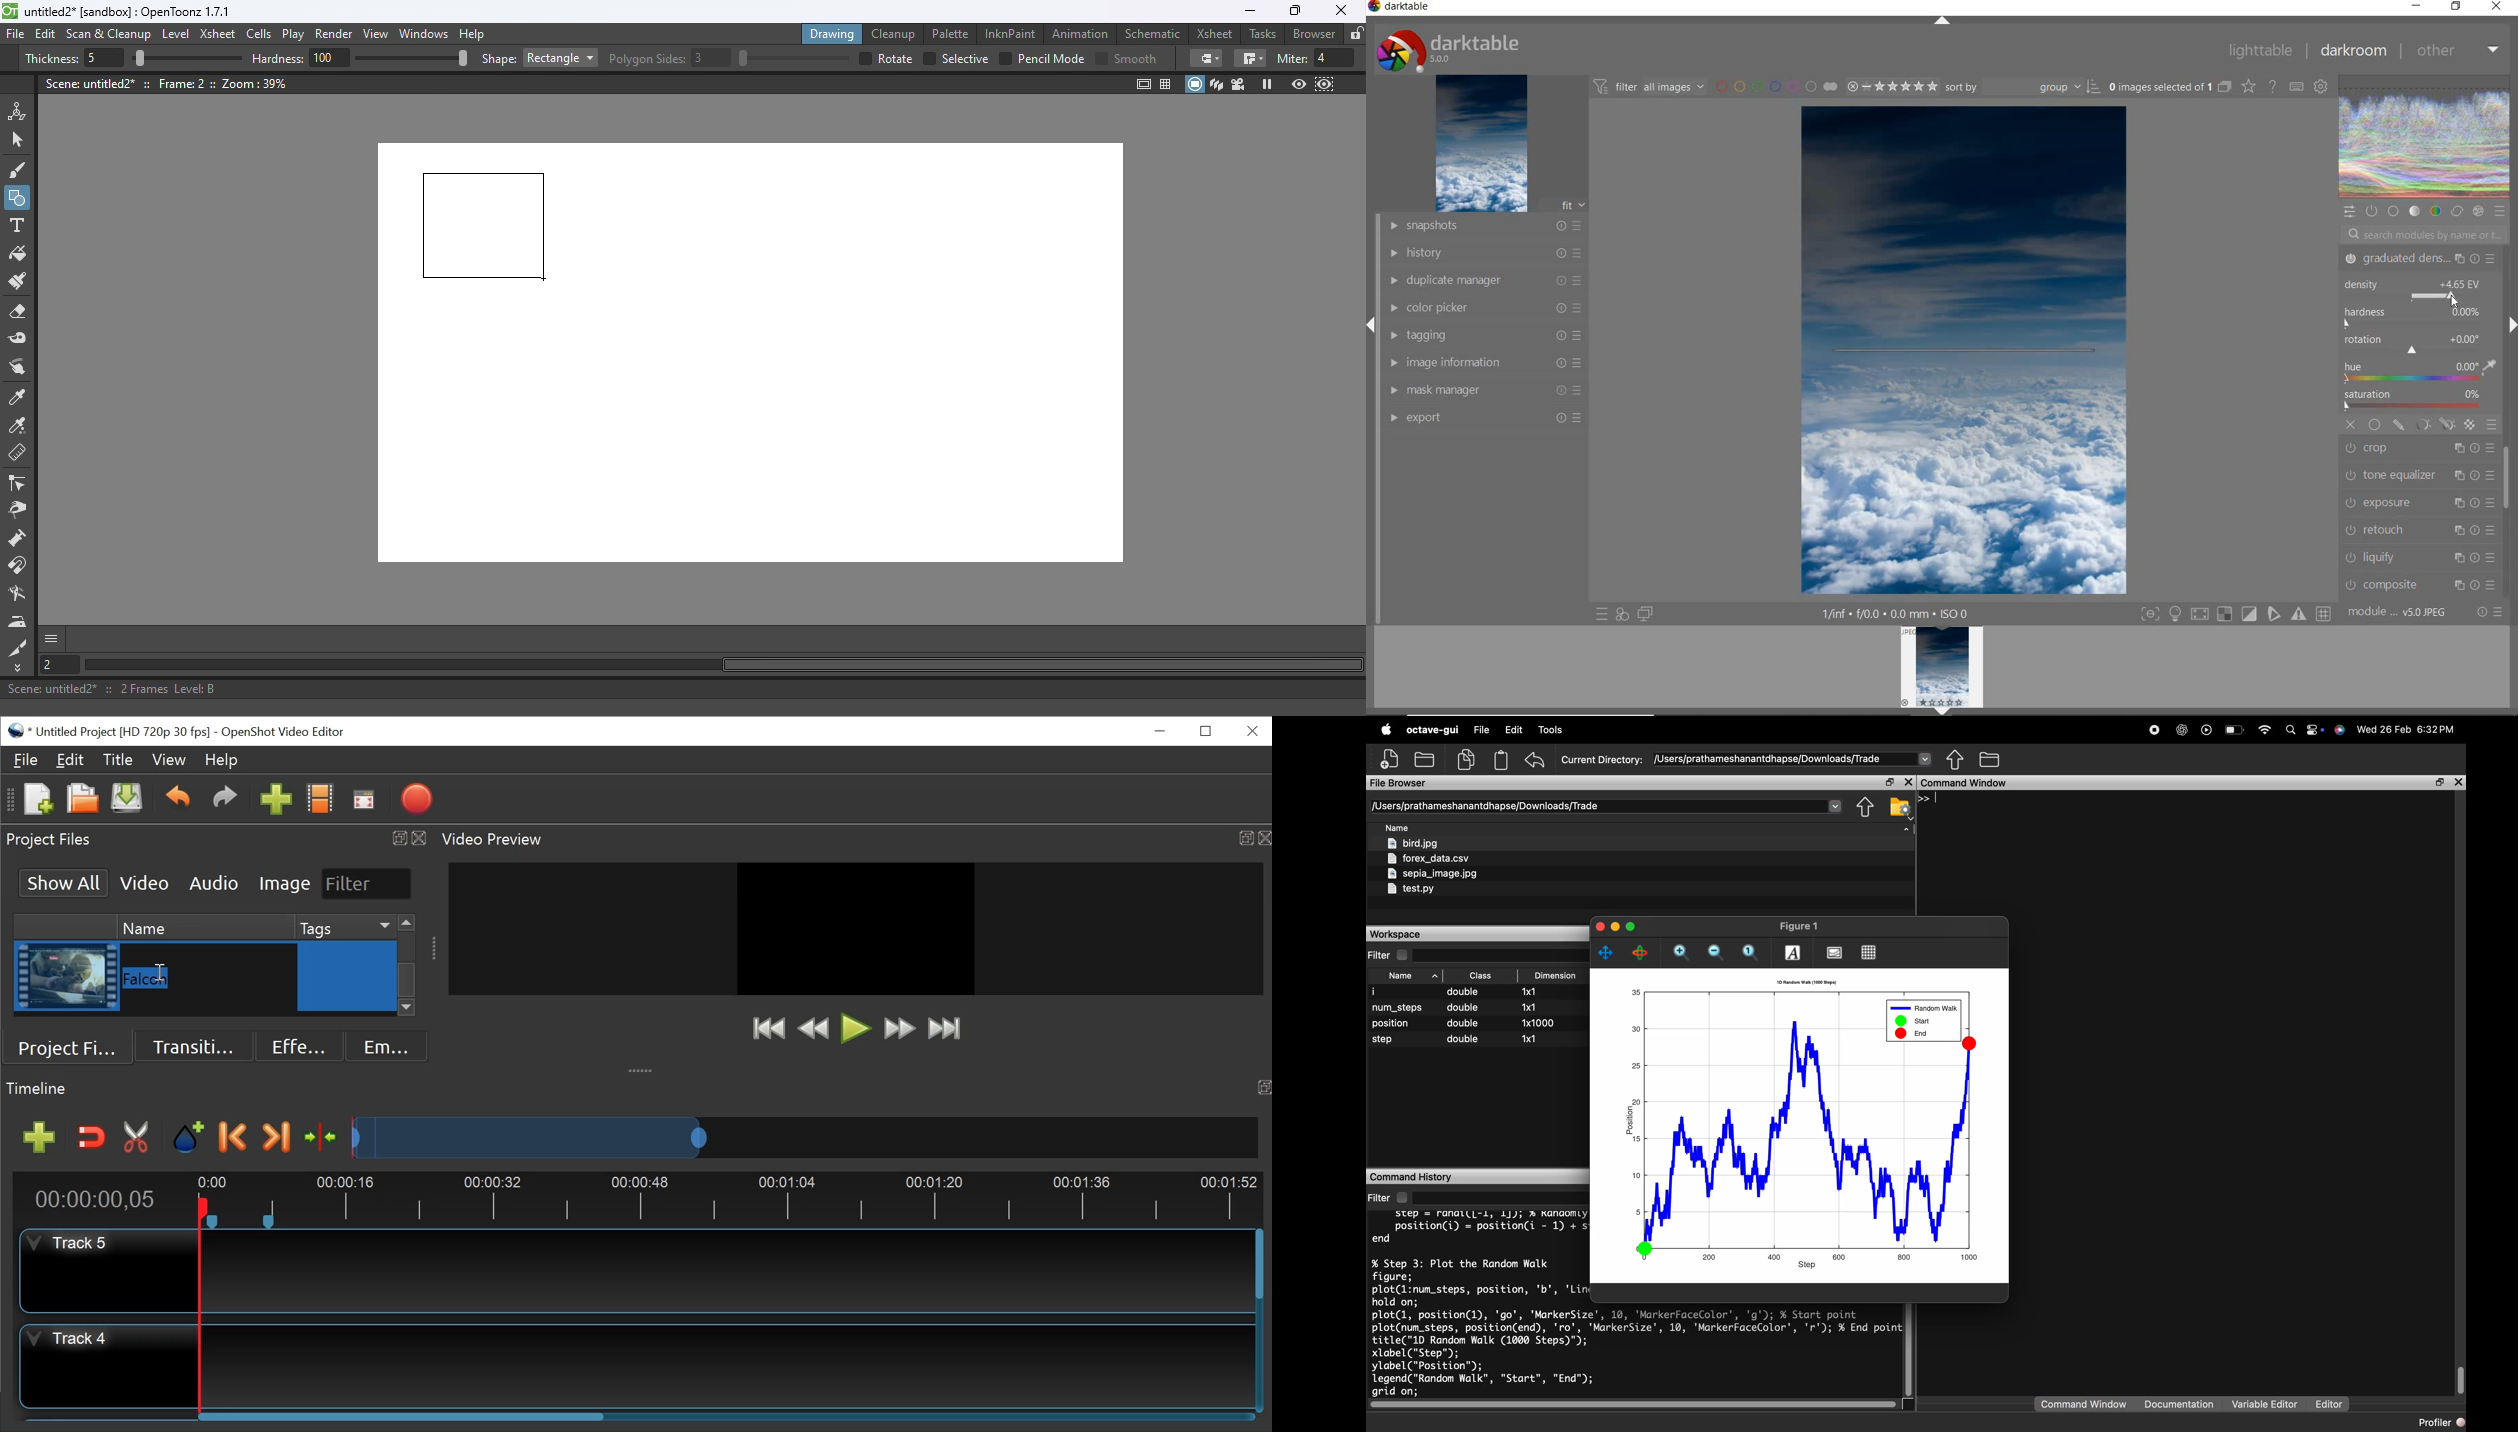 Image resolution: width=2520 pixels, height=1456 pixels. Describe the element at coordinates (1622, 614) in the screenshot. I see `QUICK ACCESS FOR APLYING ANY OF YOUR STYLES` at that location.